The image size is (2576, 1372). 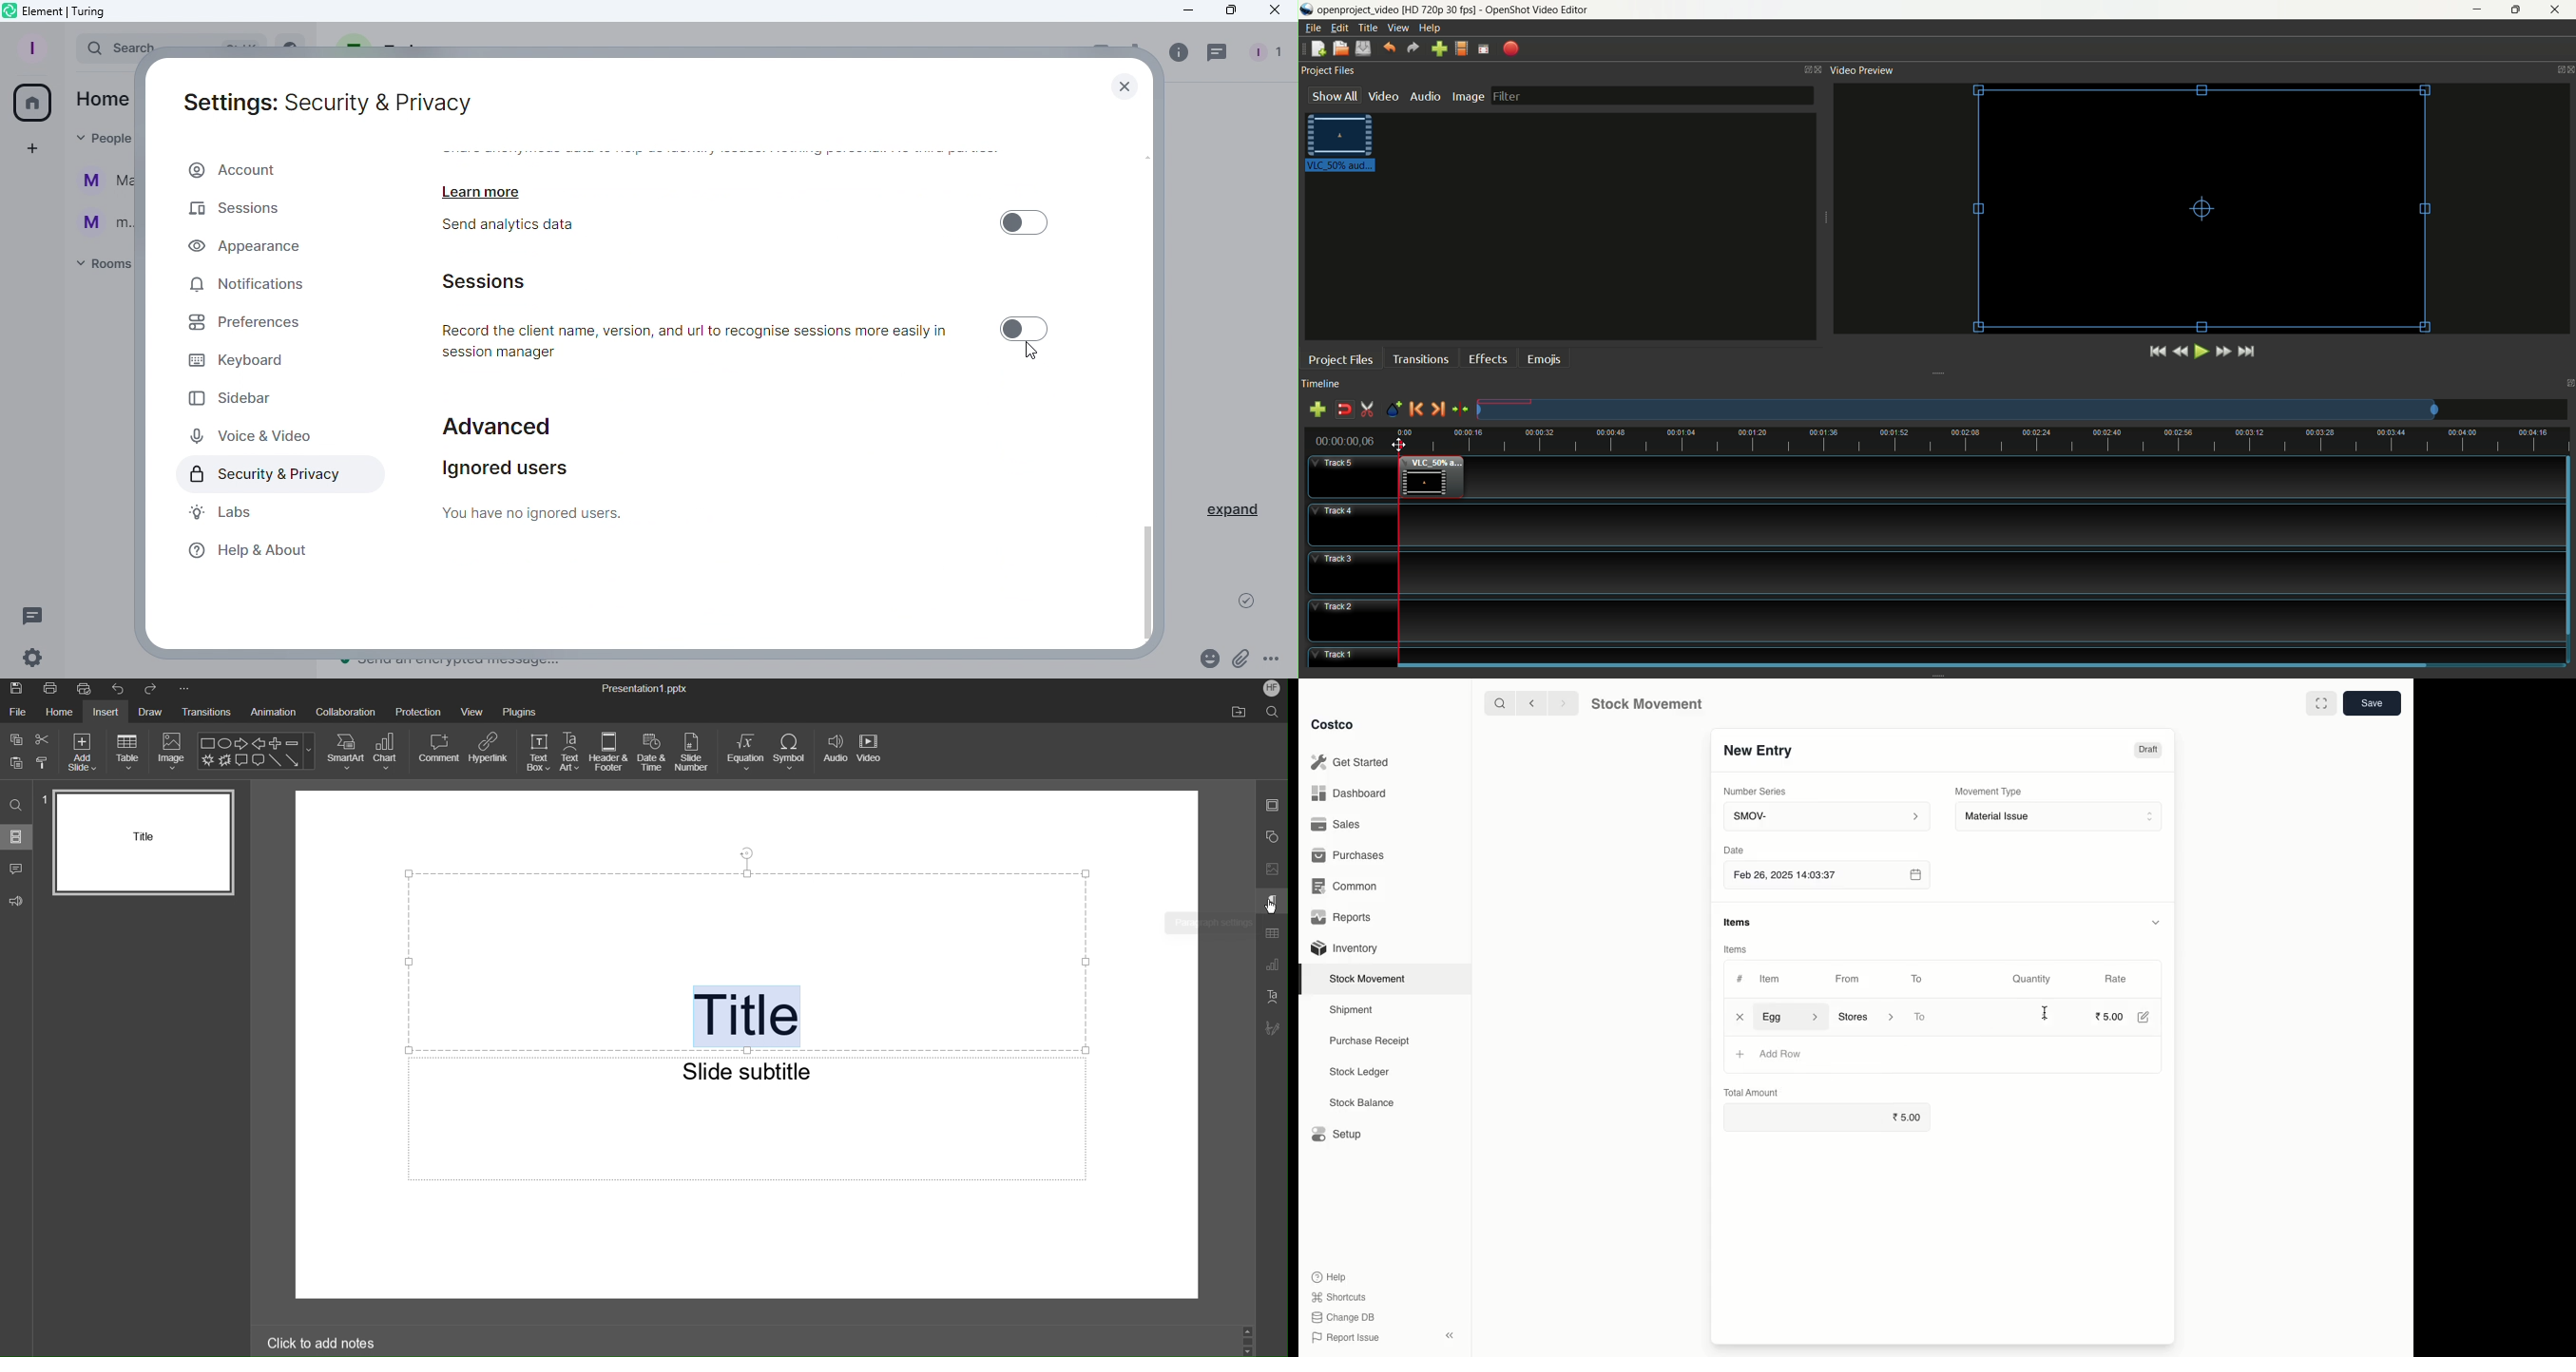 What do you see at coordinates (1560, 703) in the screenshot?
I see `forward` at bounding box center [1560, 703].